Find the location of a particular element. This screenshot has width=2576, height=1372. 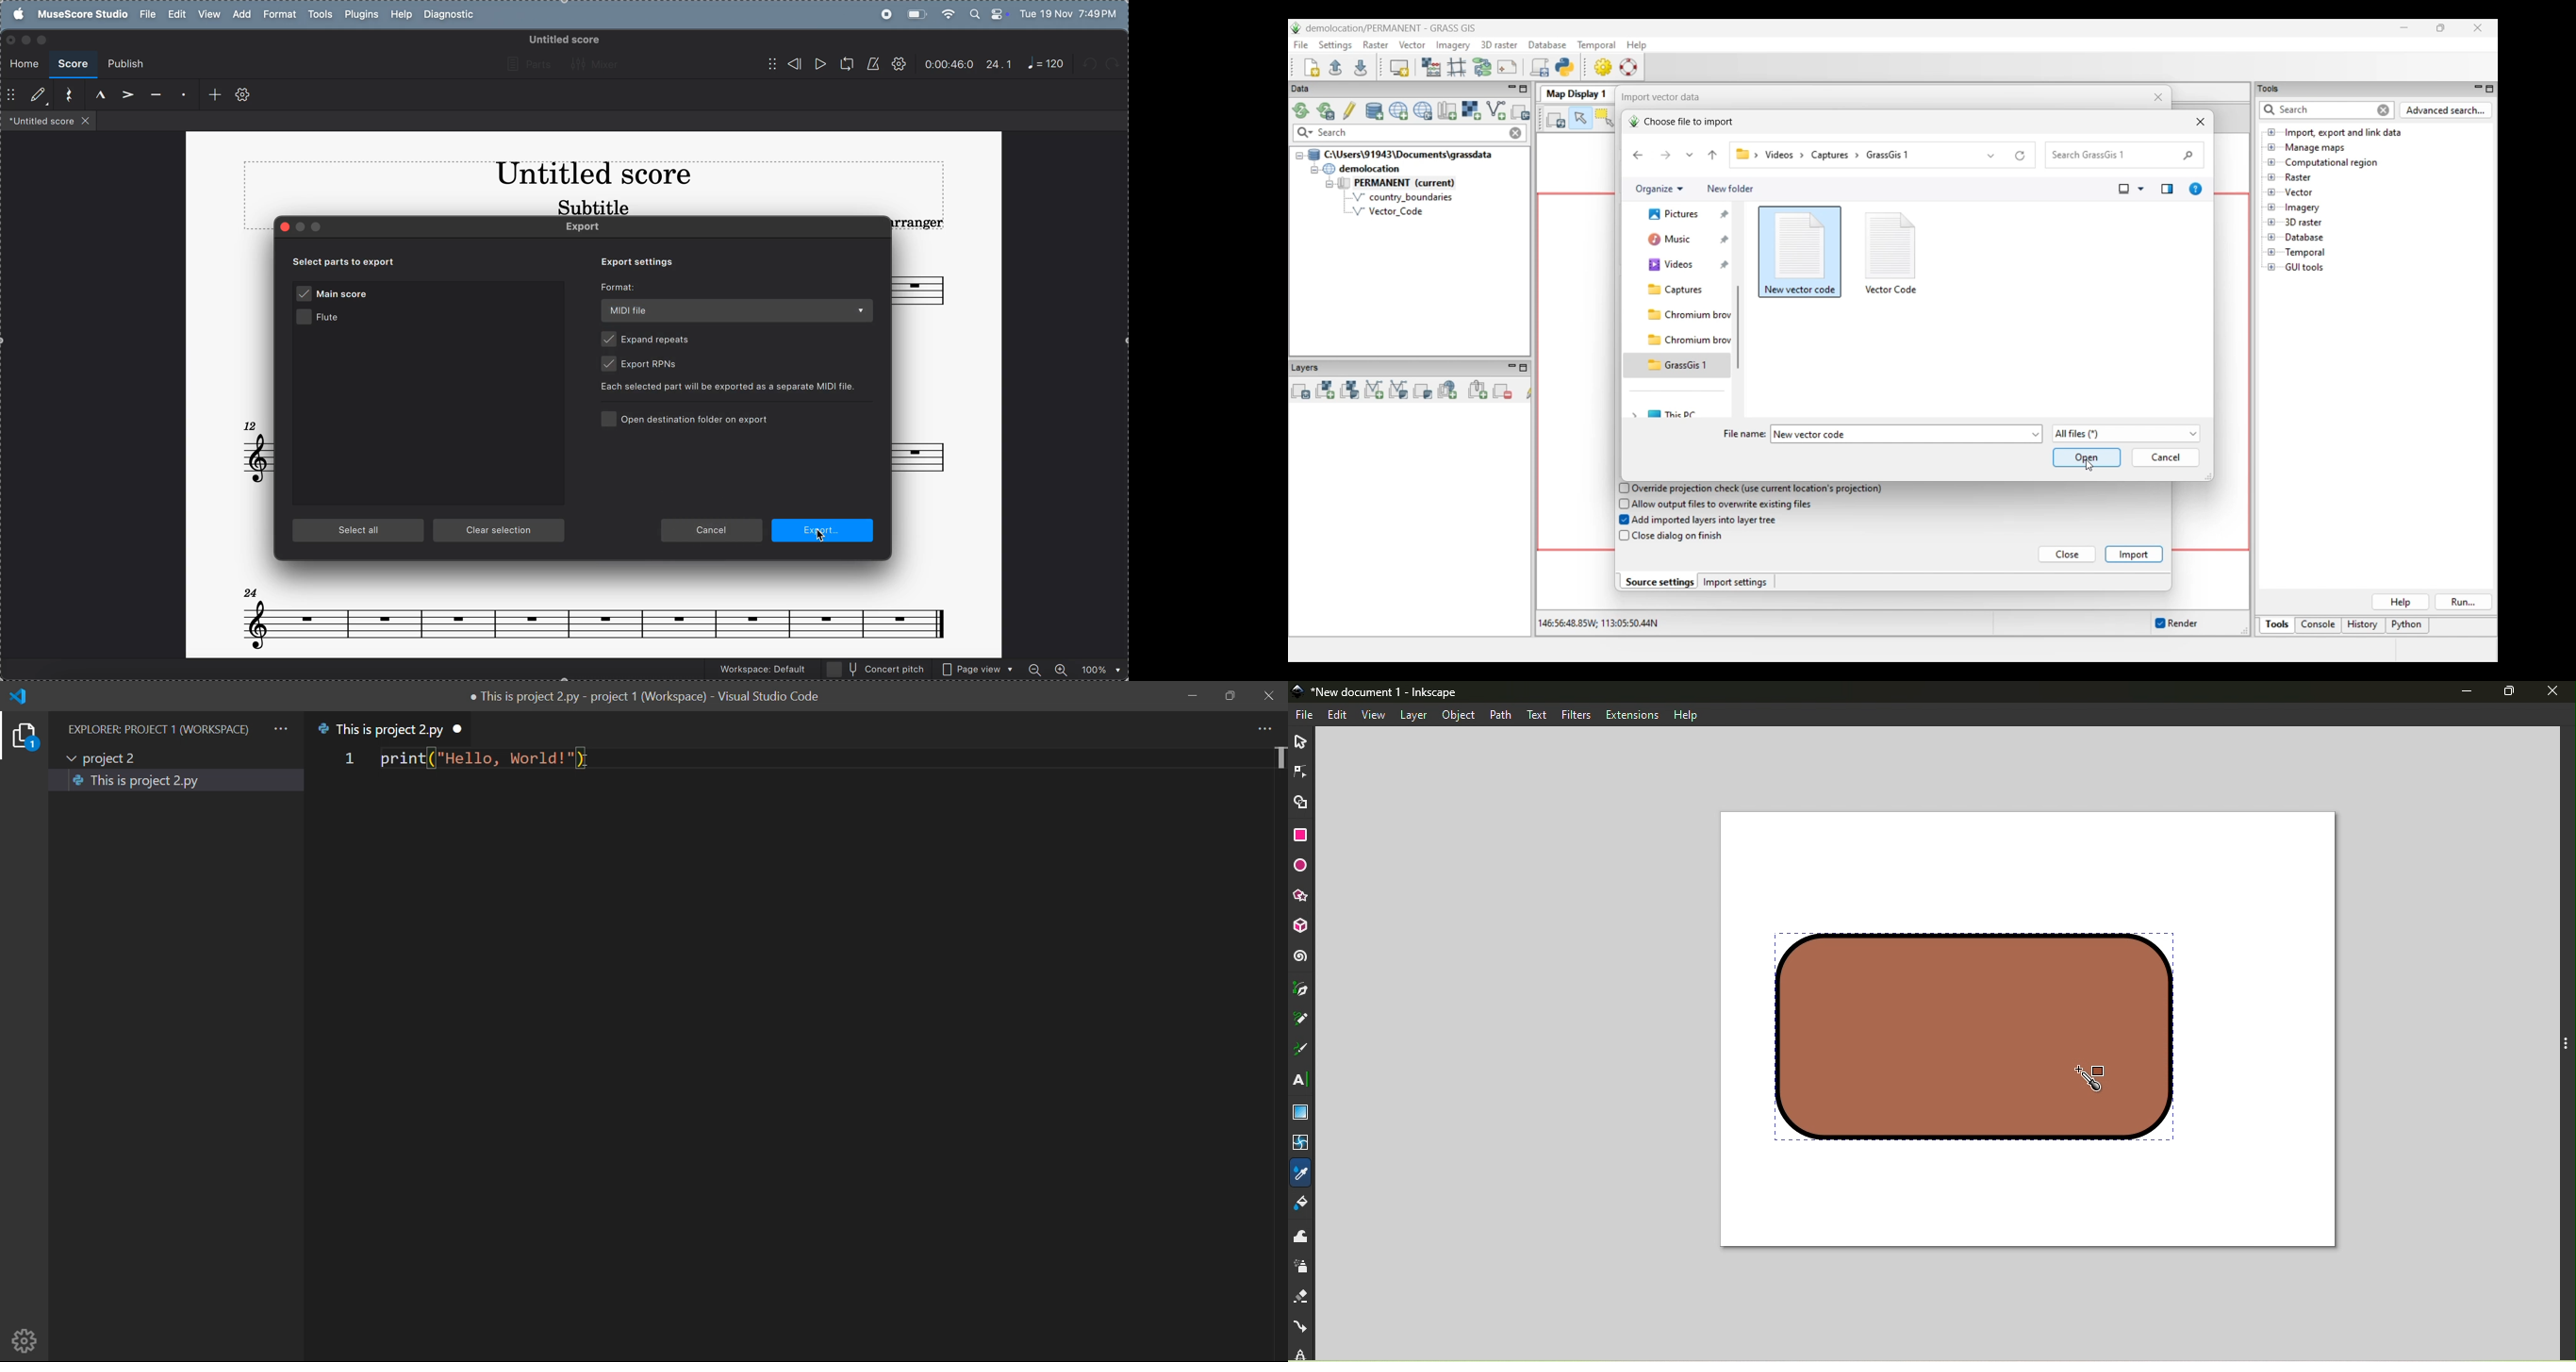

page view is located at coordinates (979, 668).